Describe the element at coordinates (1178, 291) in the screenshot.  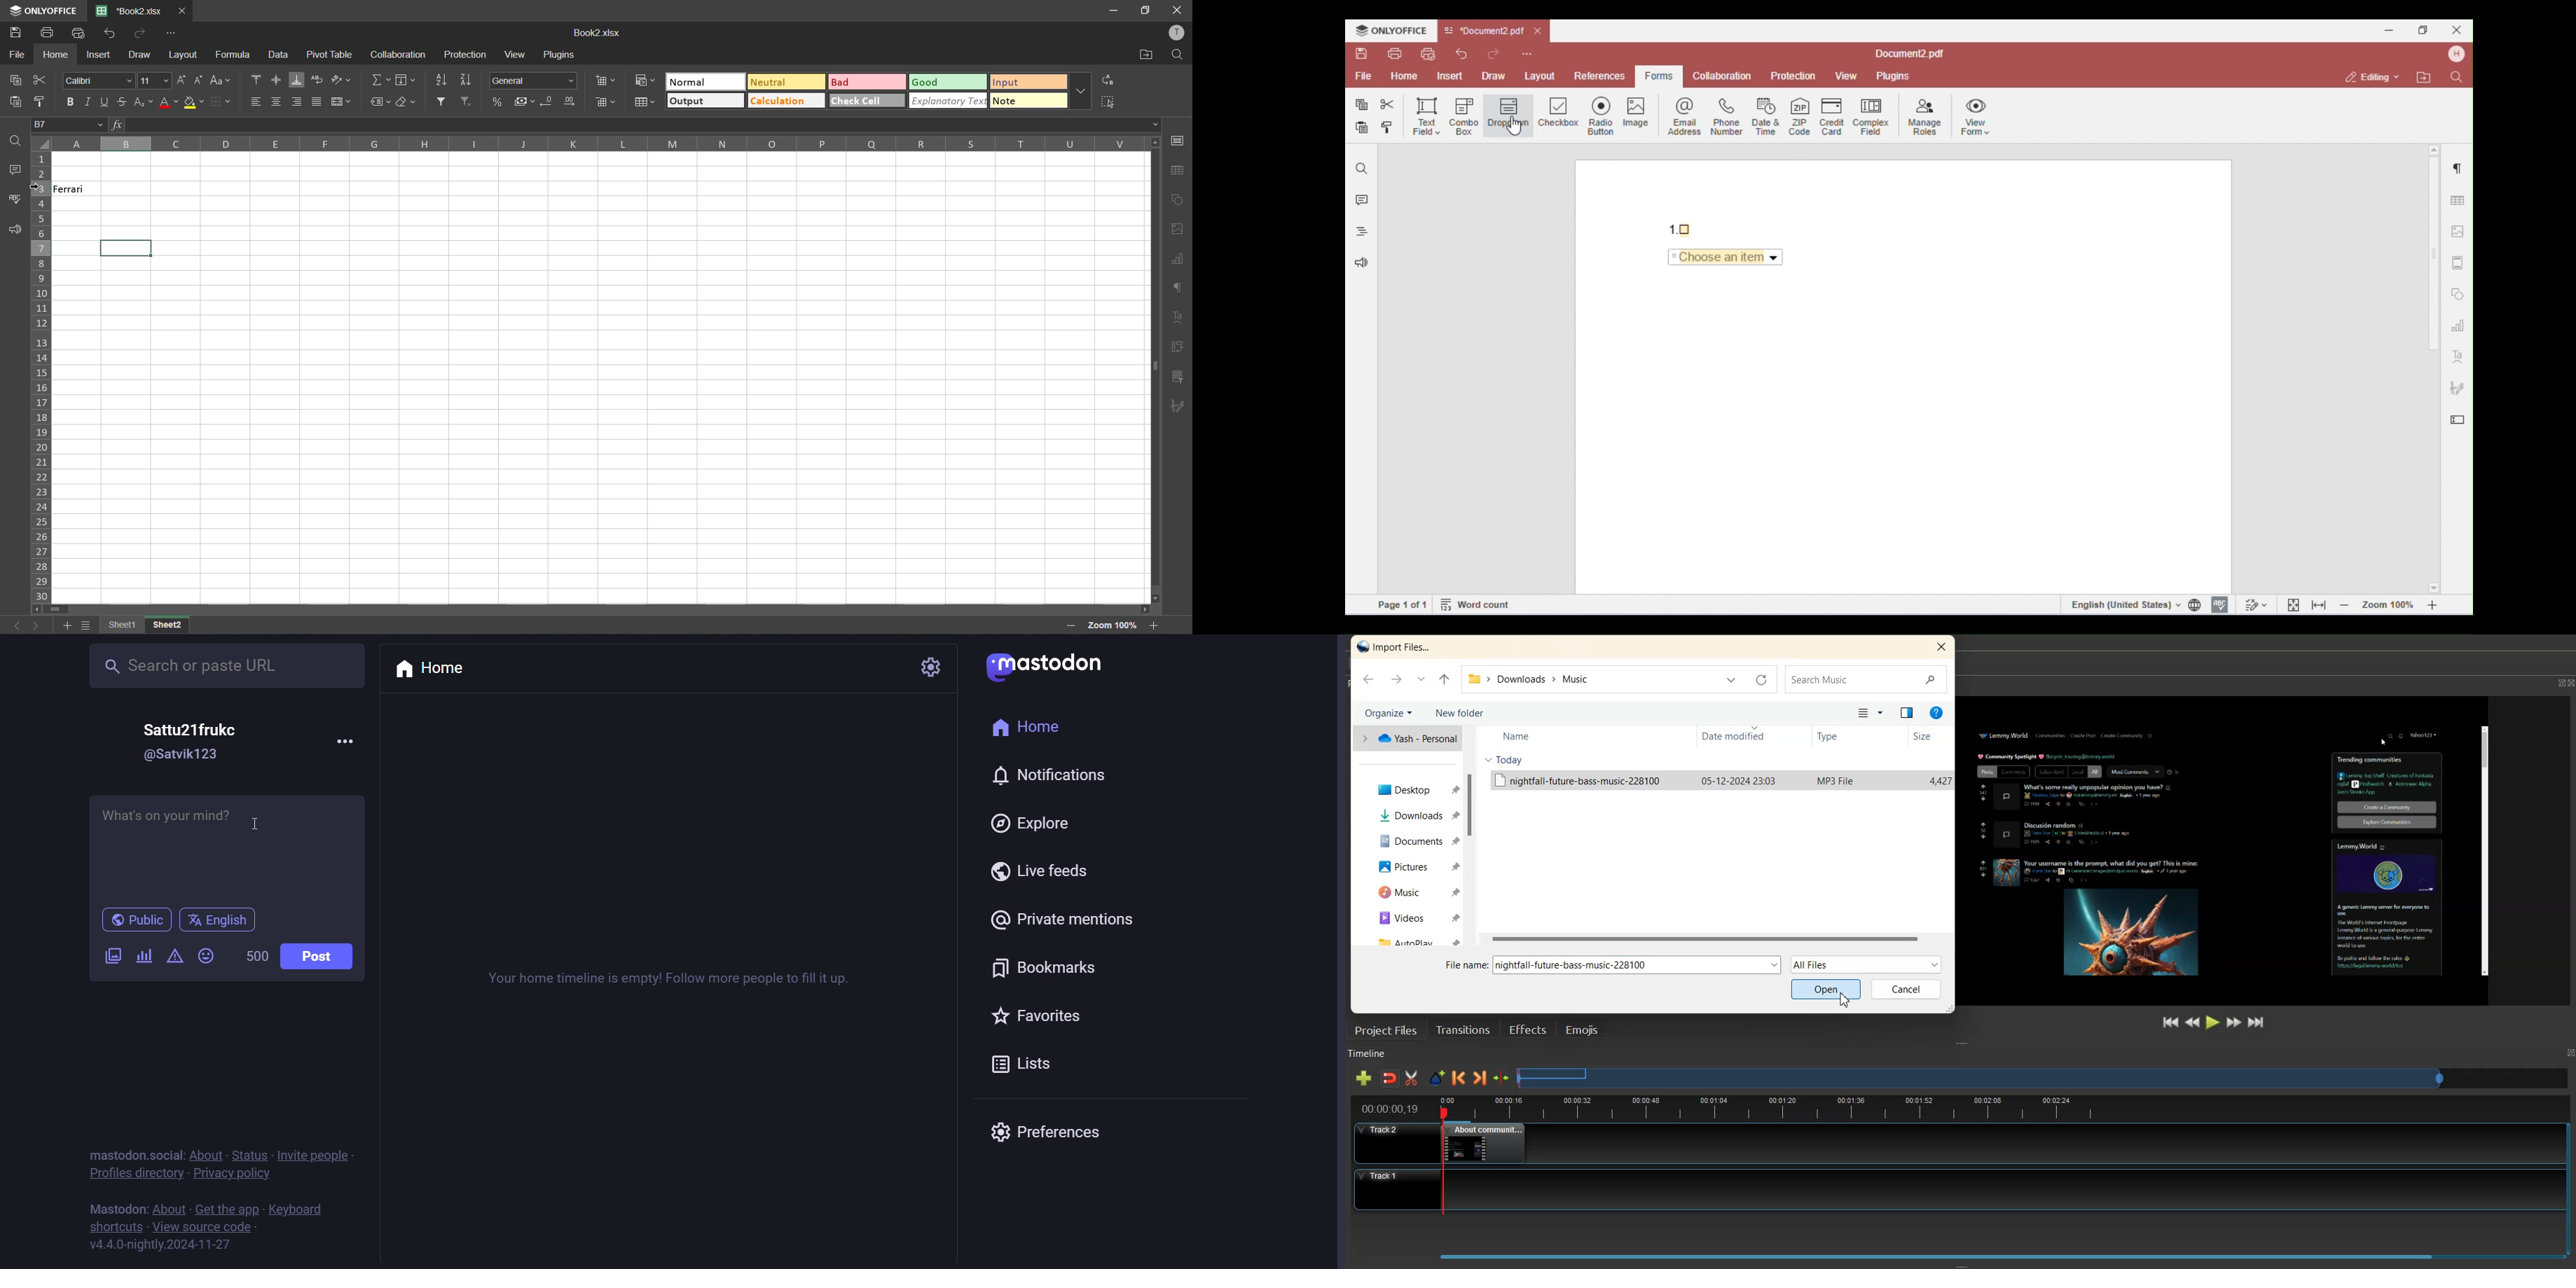
I see `paragraph` at that location.